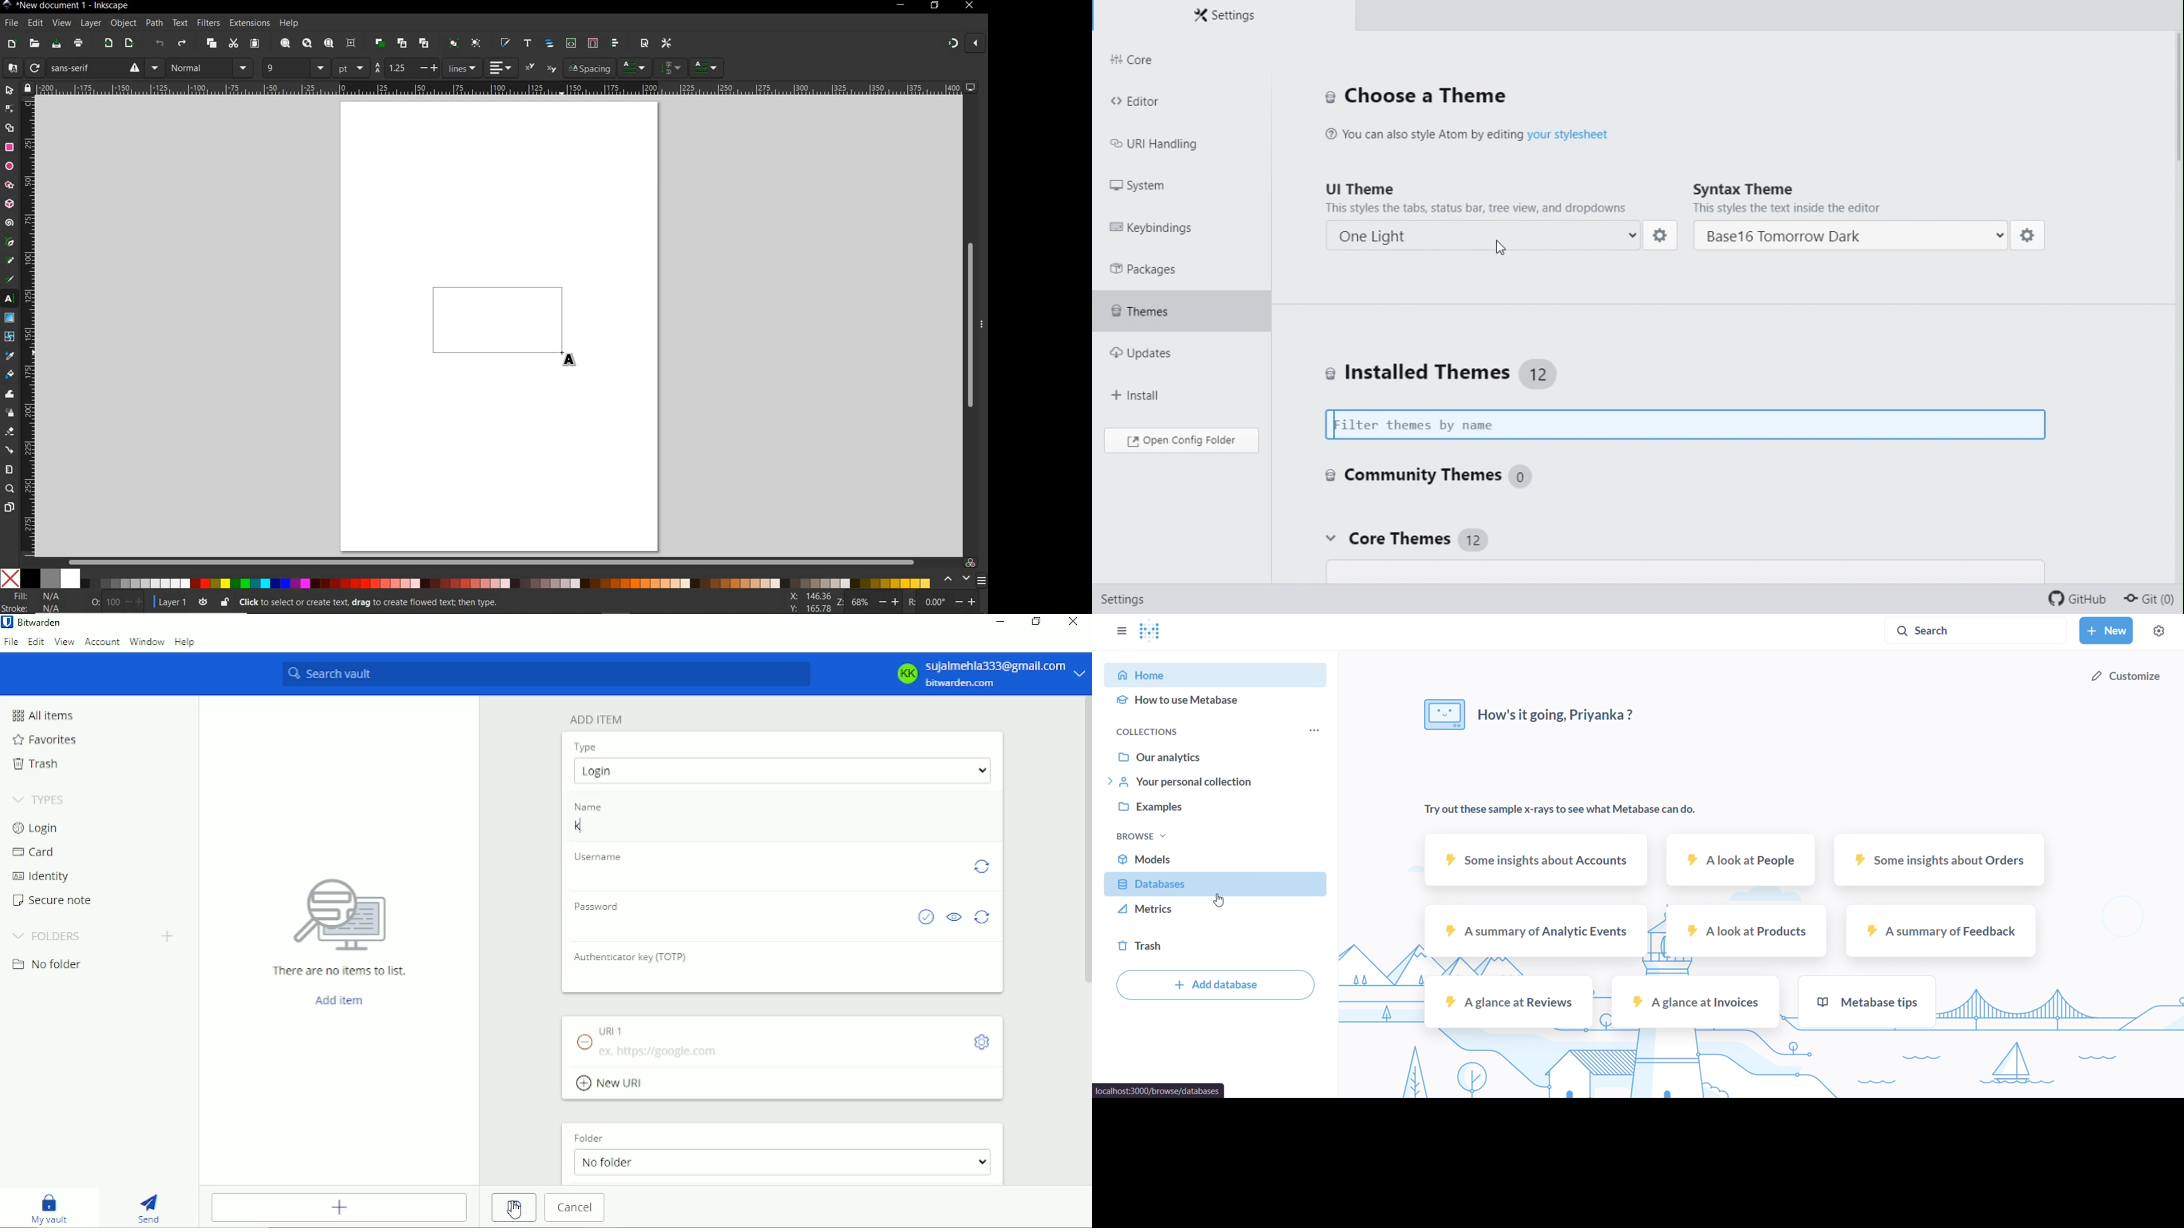 The width and height of the screenshot is (2184, 1232). Describe the element at coordinates (10, 395) in the screenshot. I see `tweak tool` at that location.